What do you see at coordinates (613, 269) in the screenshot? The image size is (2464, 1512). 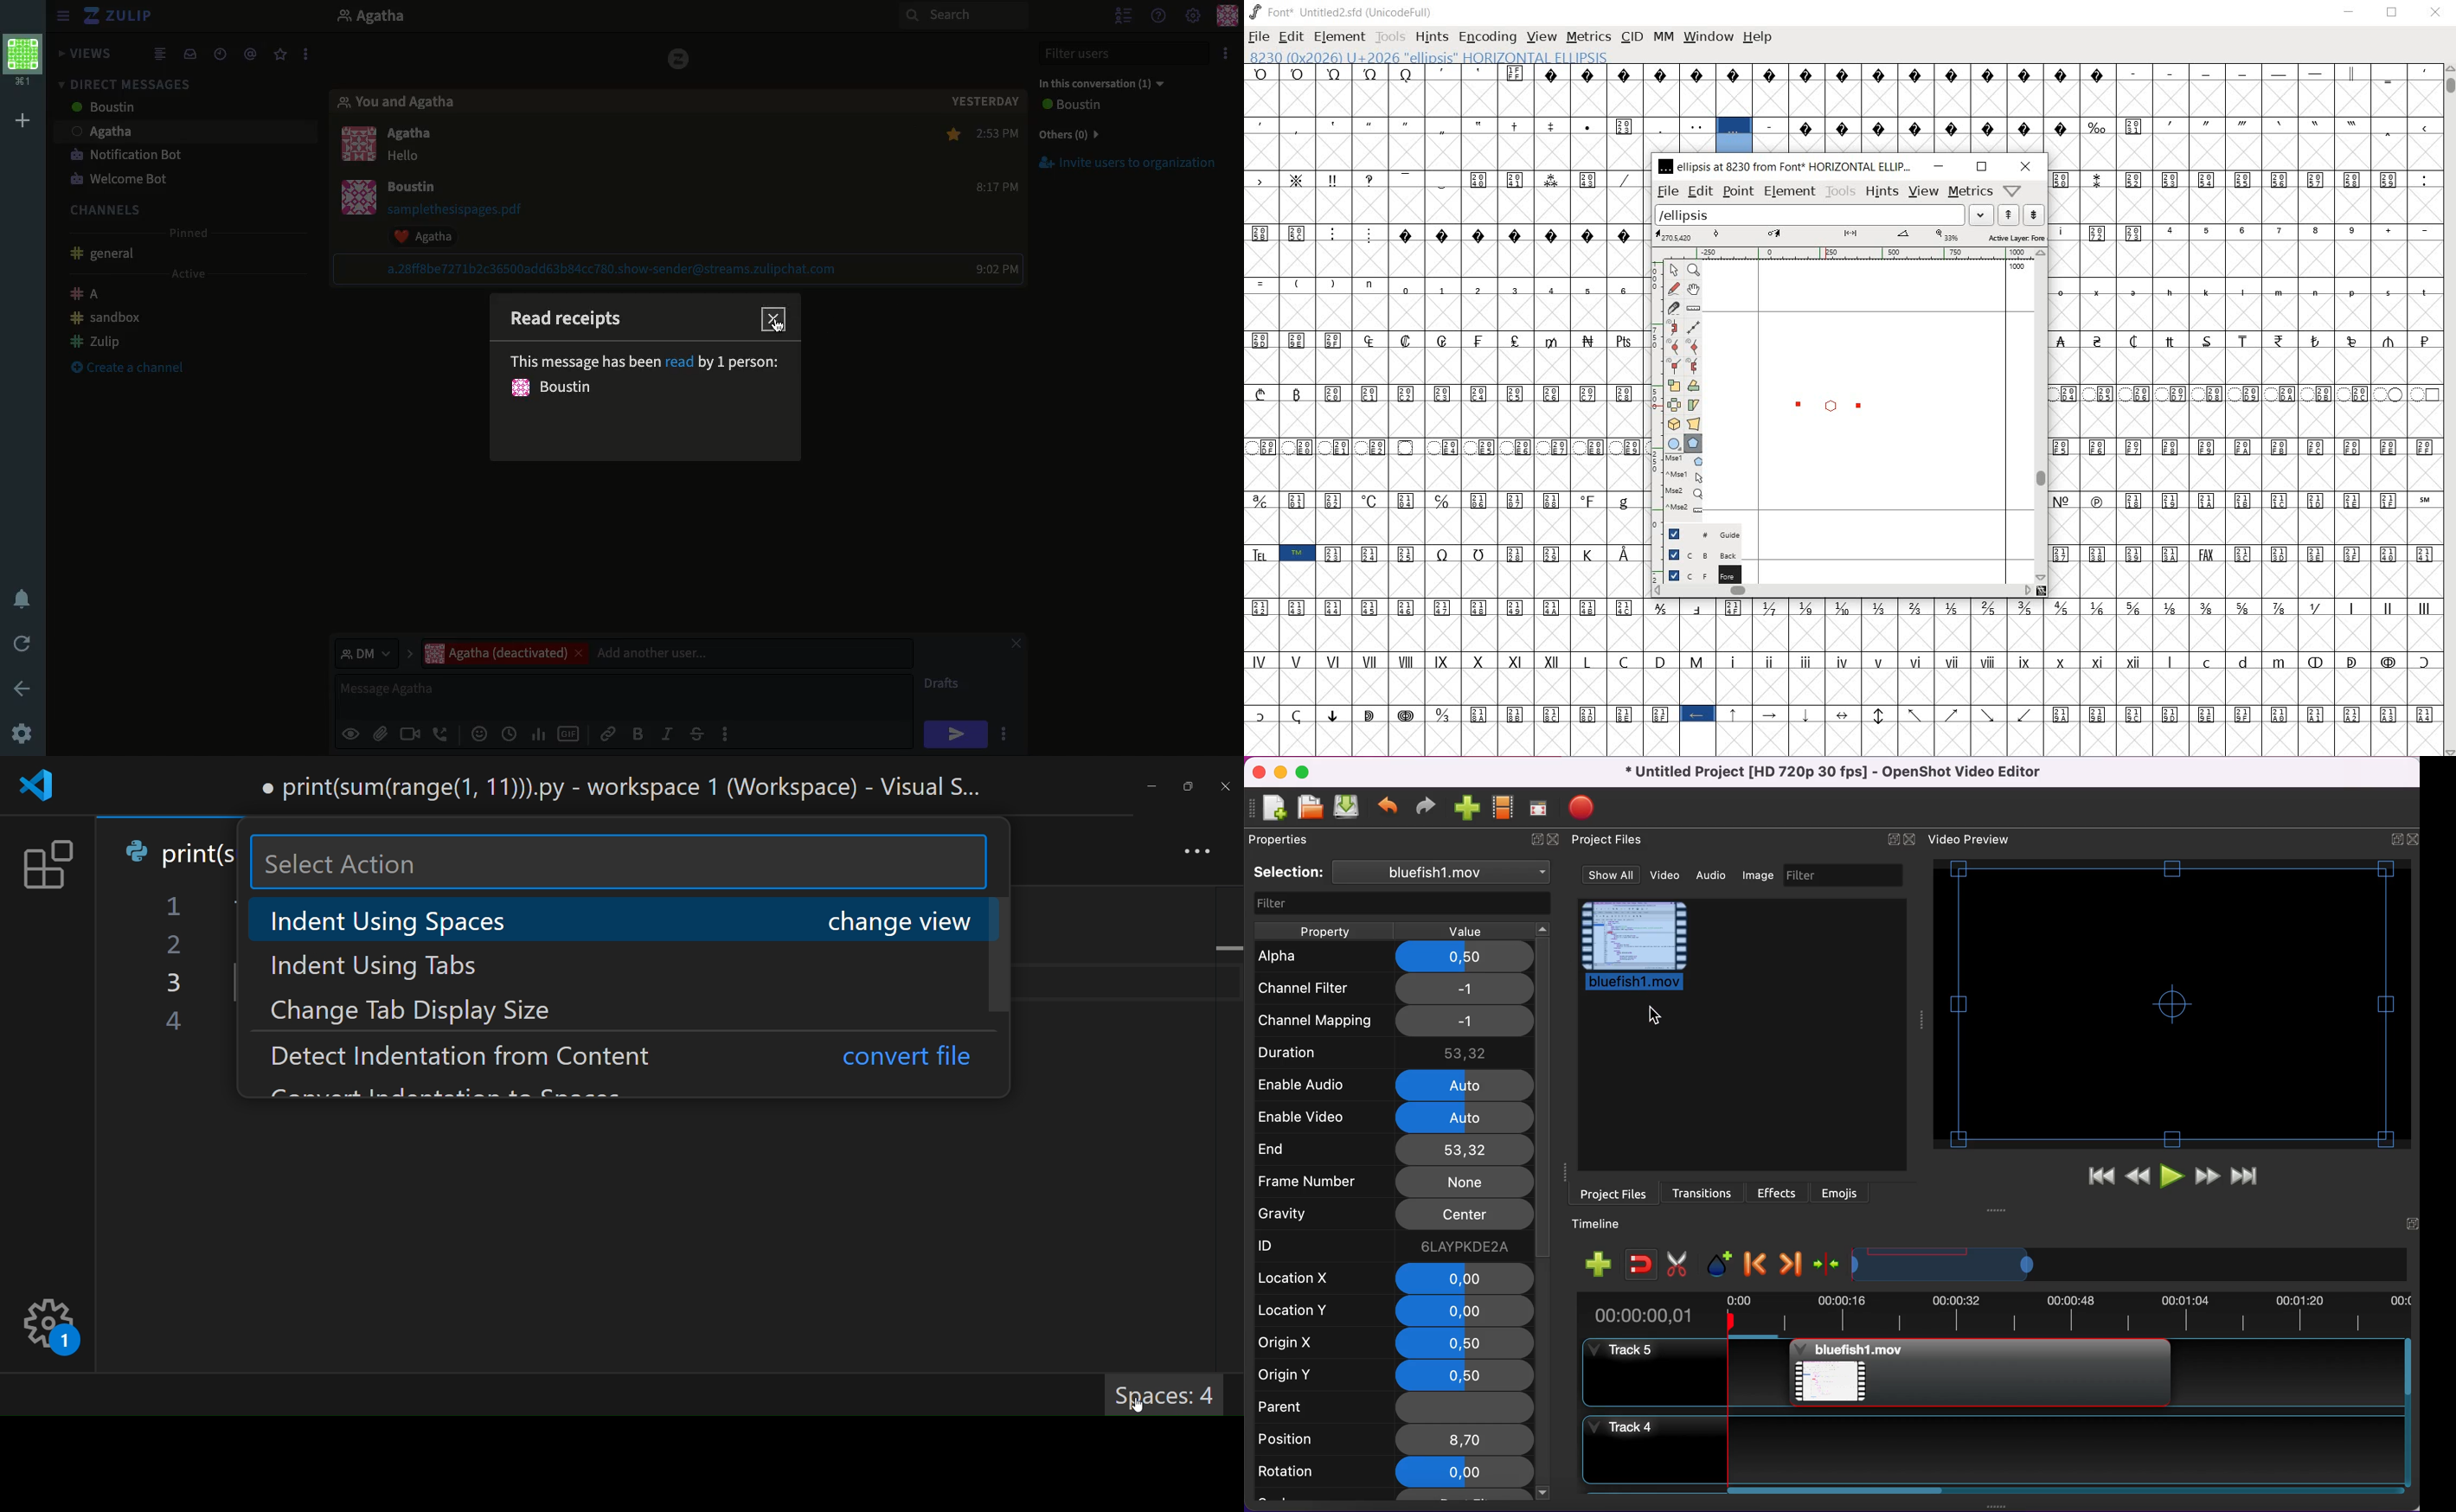 I see `link` at bounding box center [613, 269].